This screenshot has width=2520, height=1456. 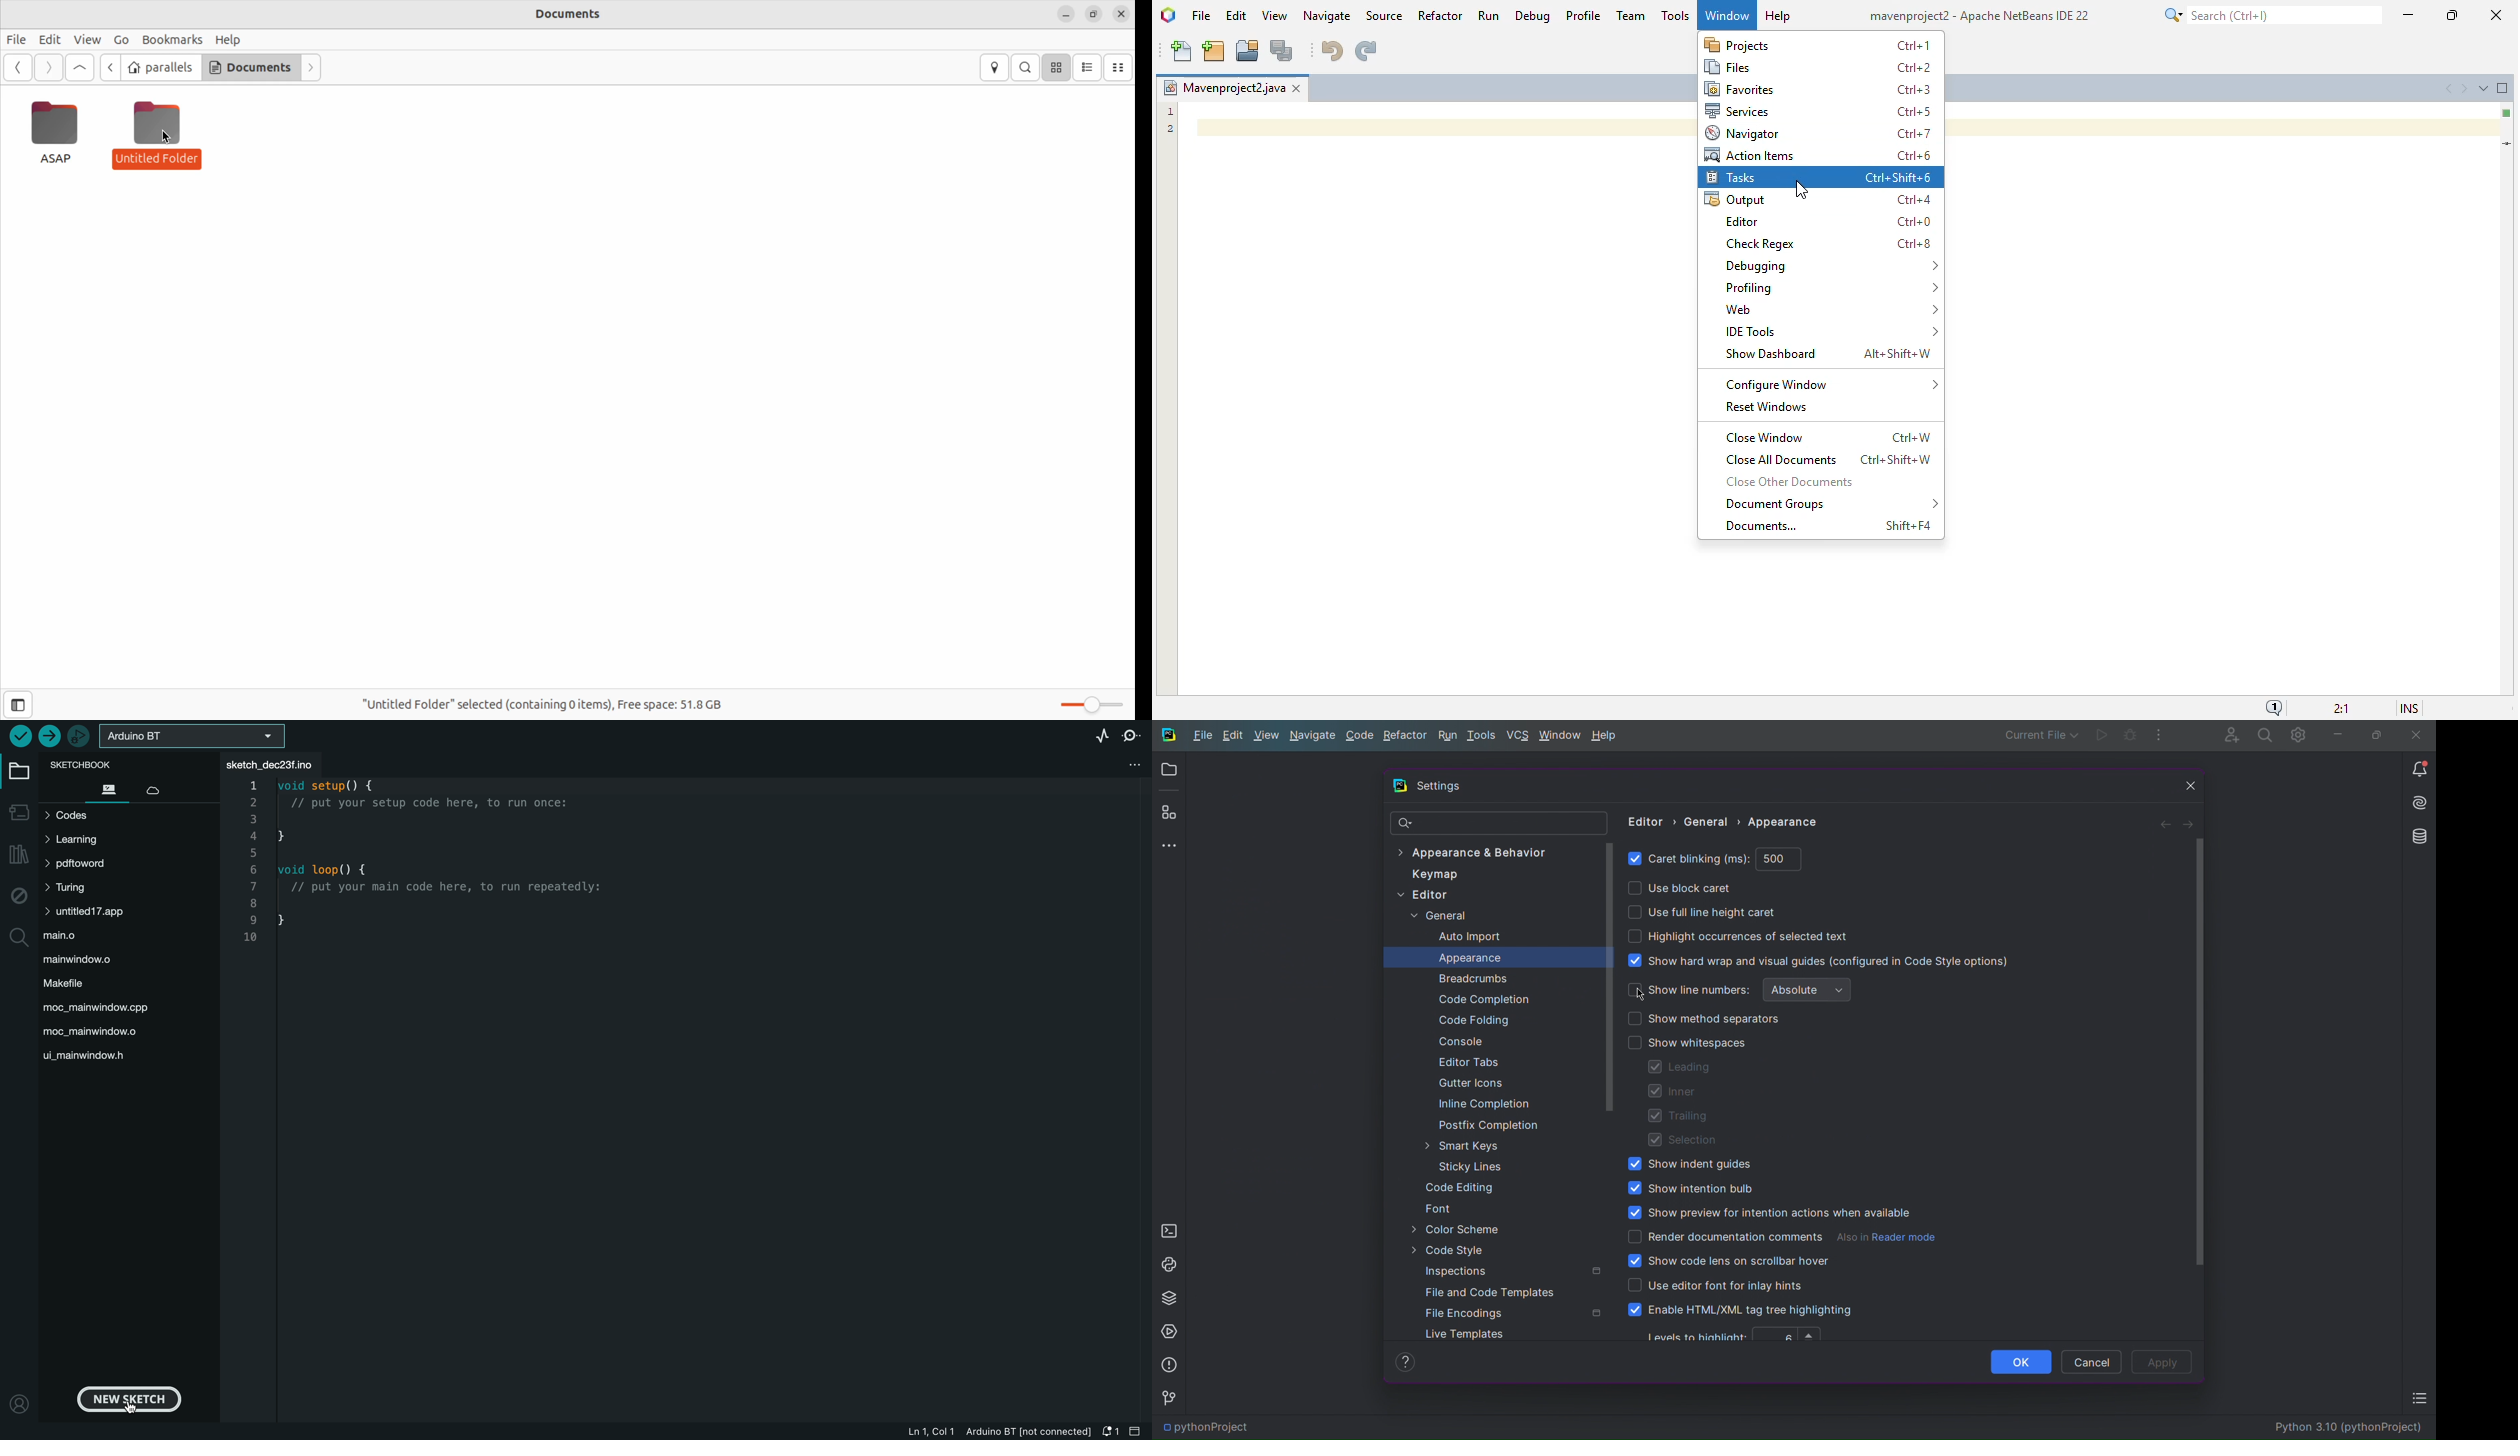 I want to click on IDE tools, so click(x=1832, y=332).